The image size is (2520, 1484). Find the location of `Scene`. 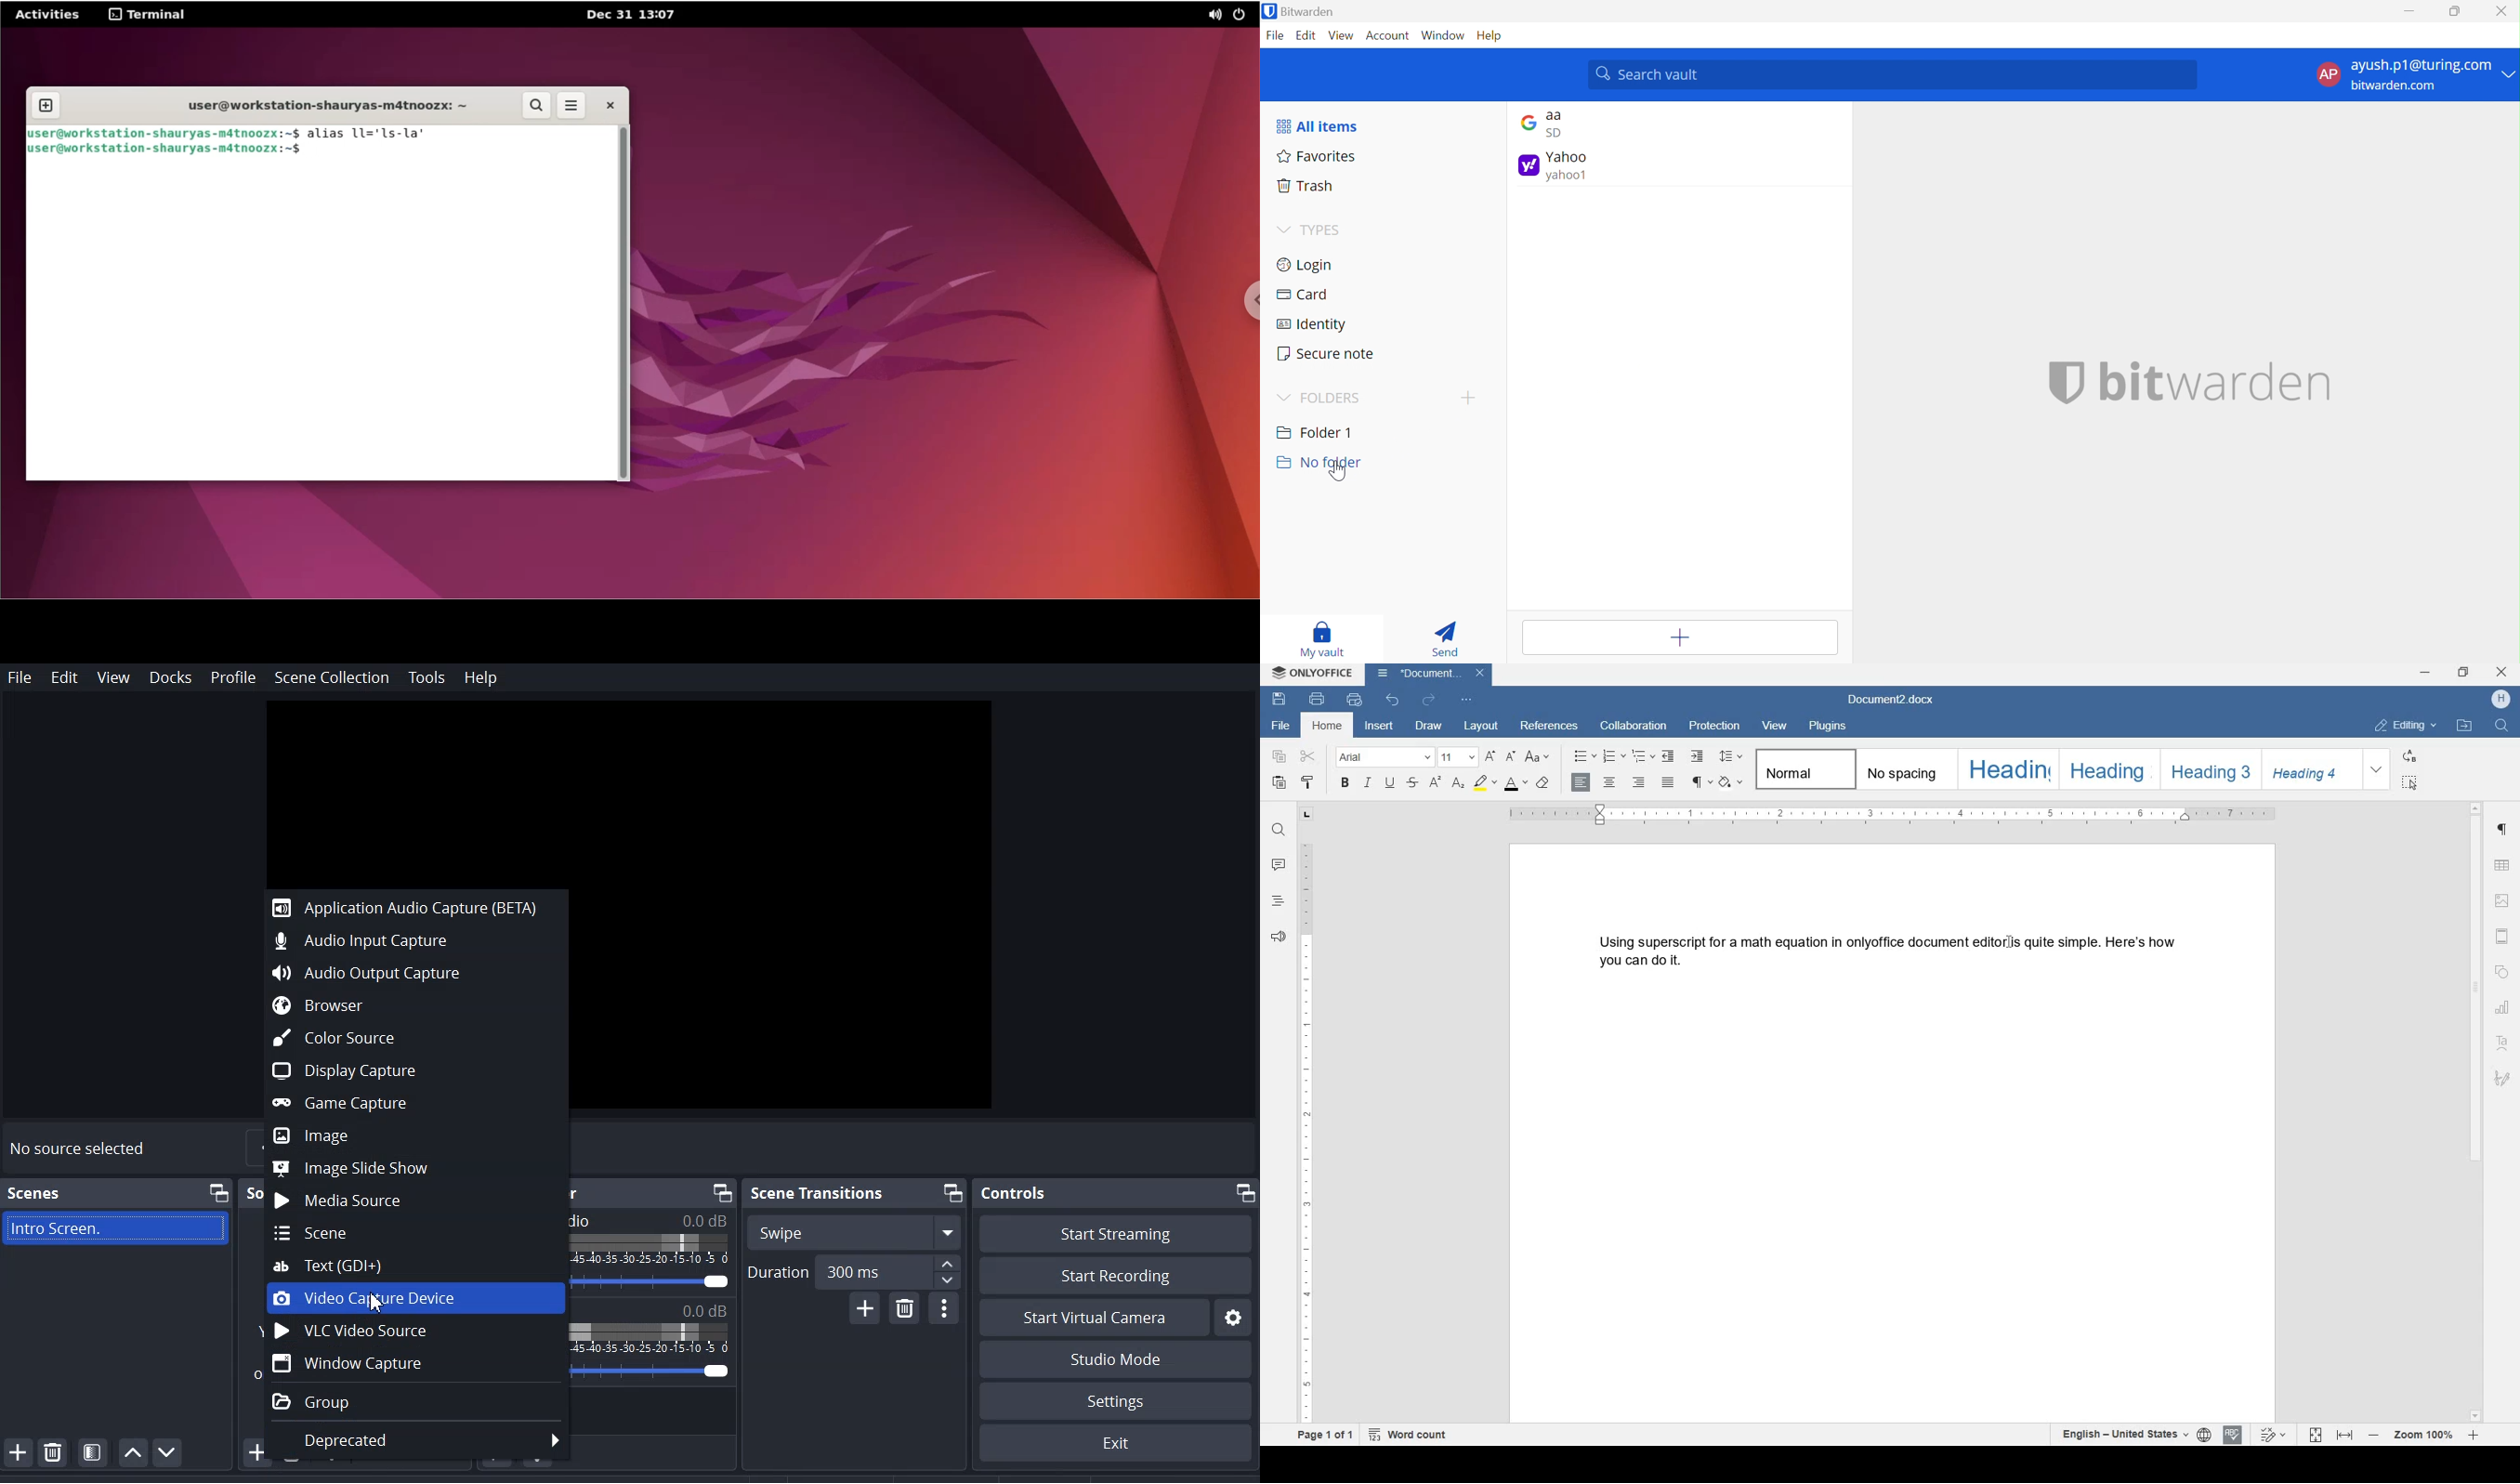

Scene is located at coordinates (405, 1234).